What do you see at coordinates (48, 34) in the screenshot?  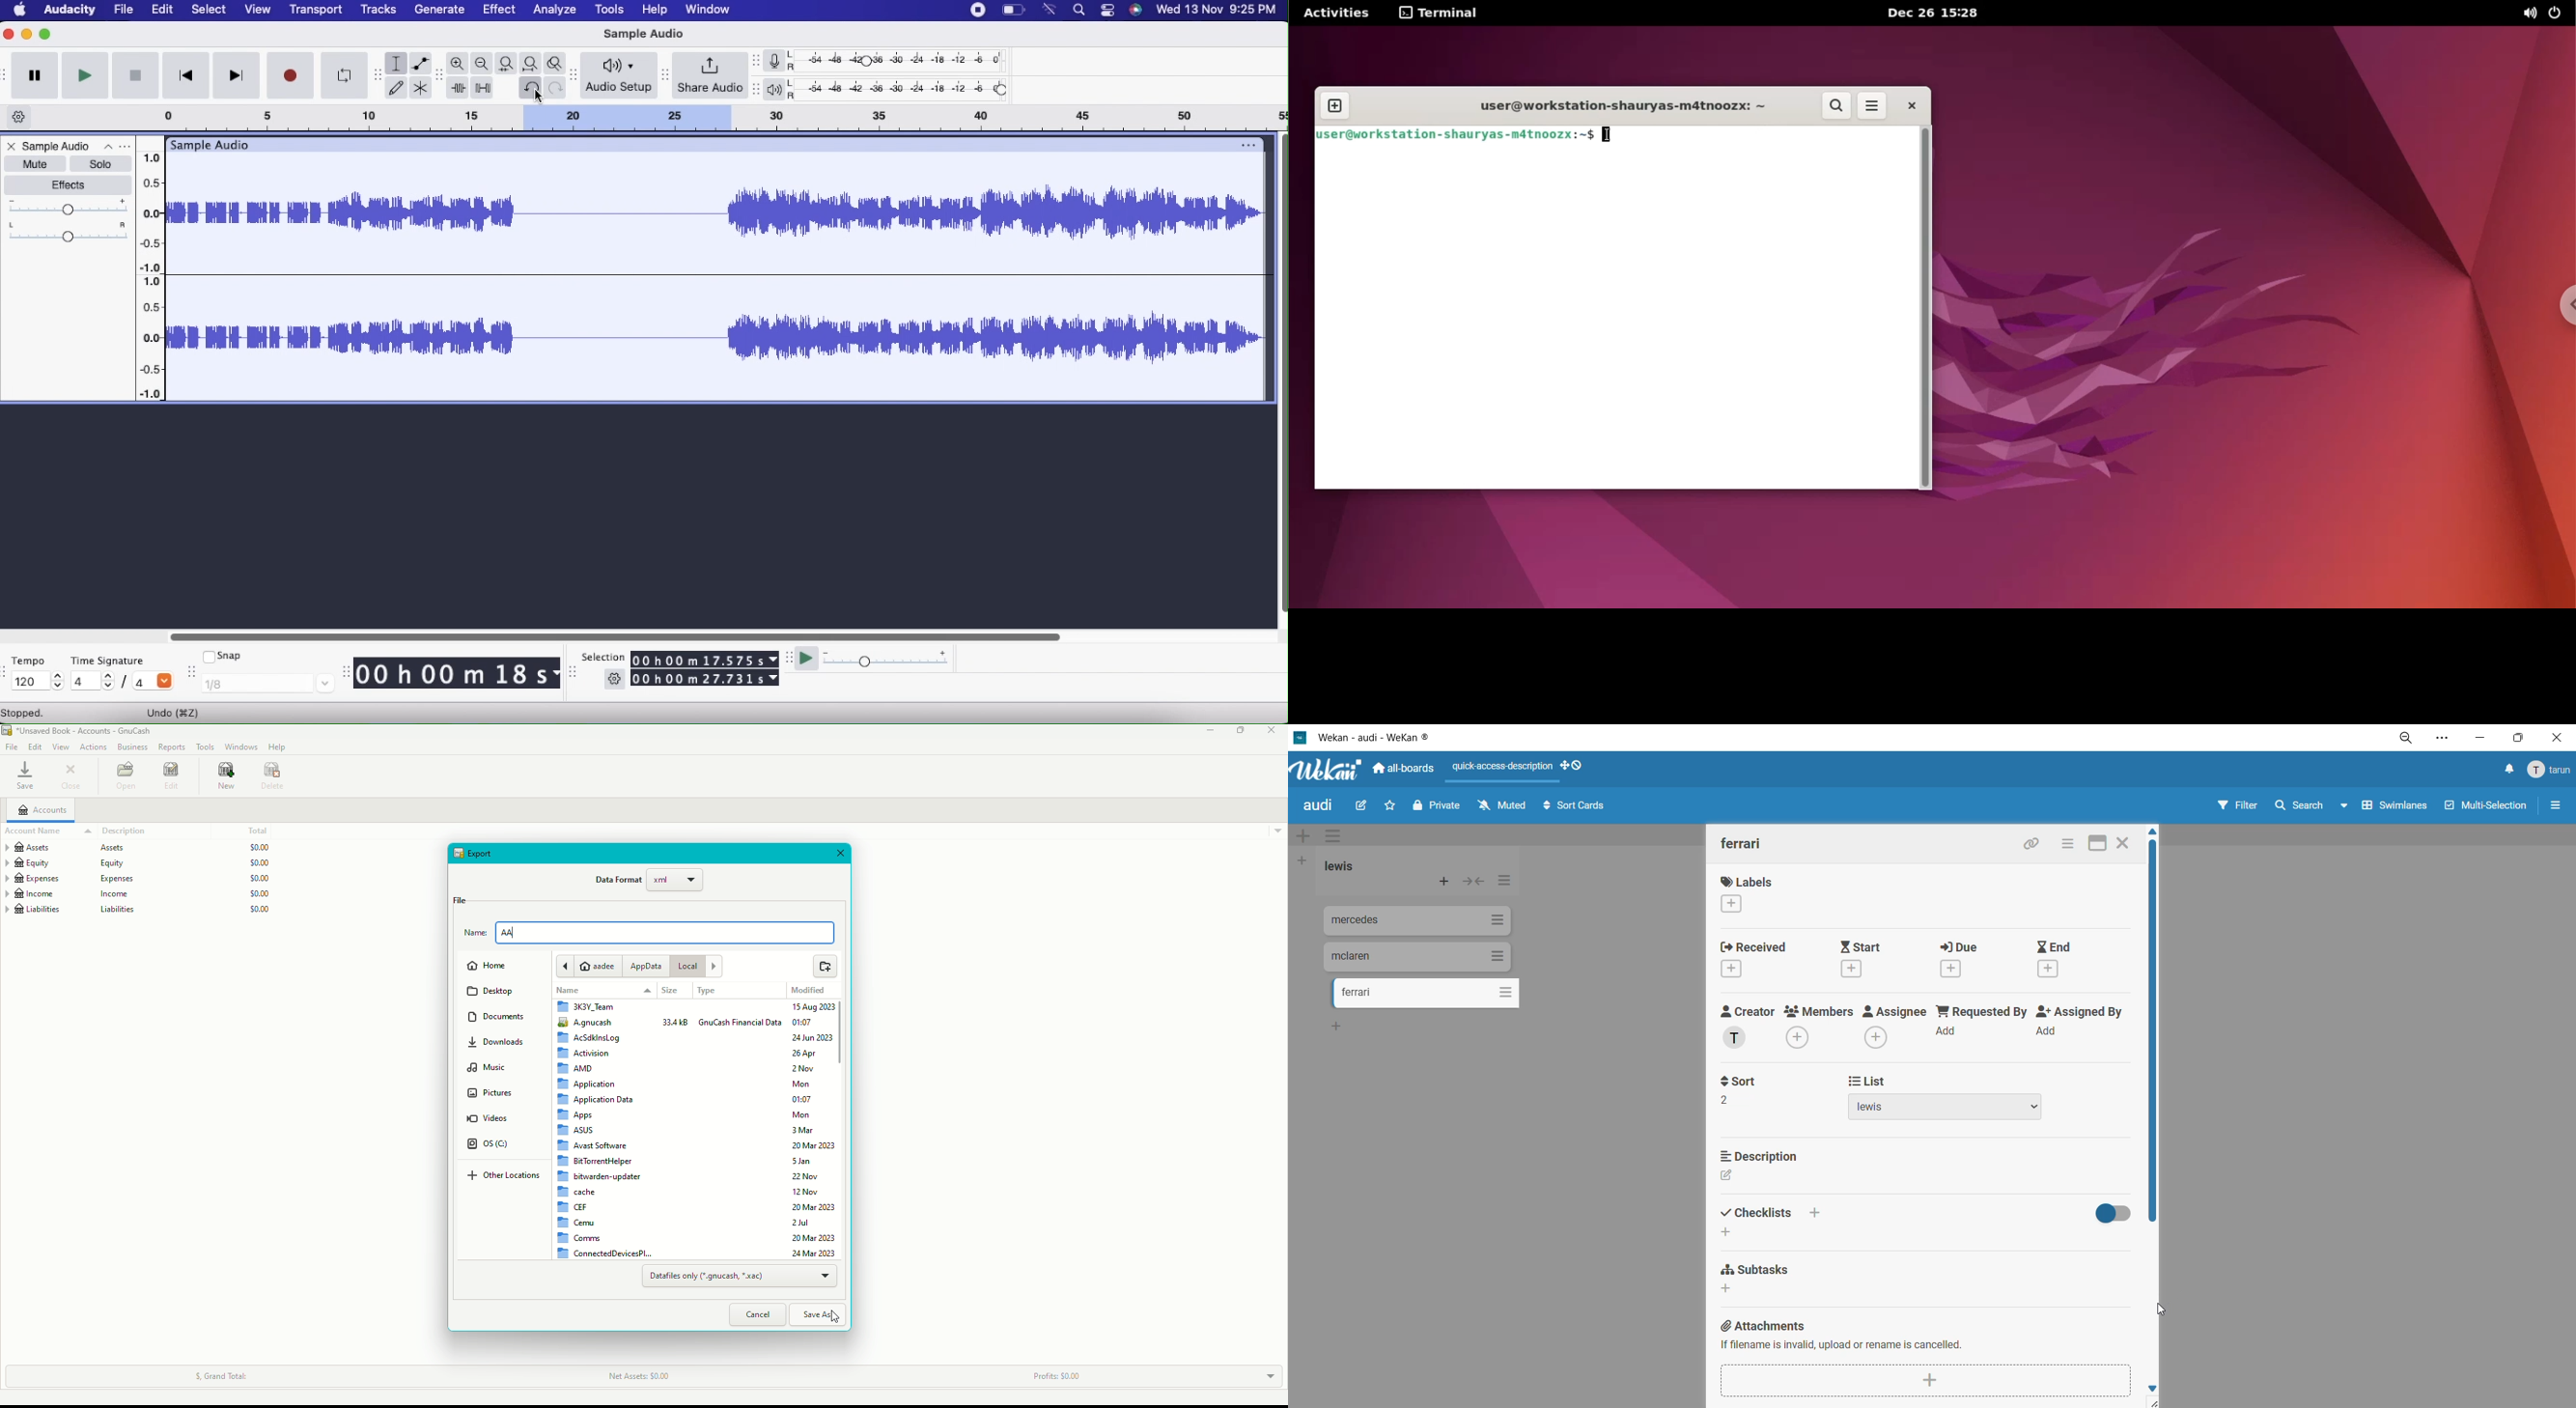 I see `Maximize` at bounding box center [48, 34].